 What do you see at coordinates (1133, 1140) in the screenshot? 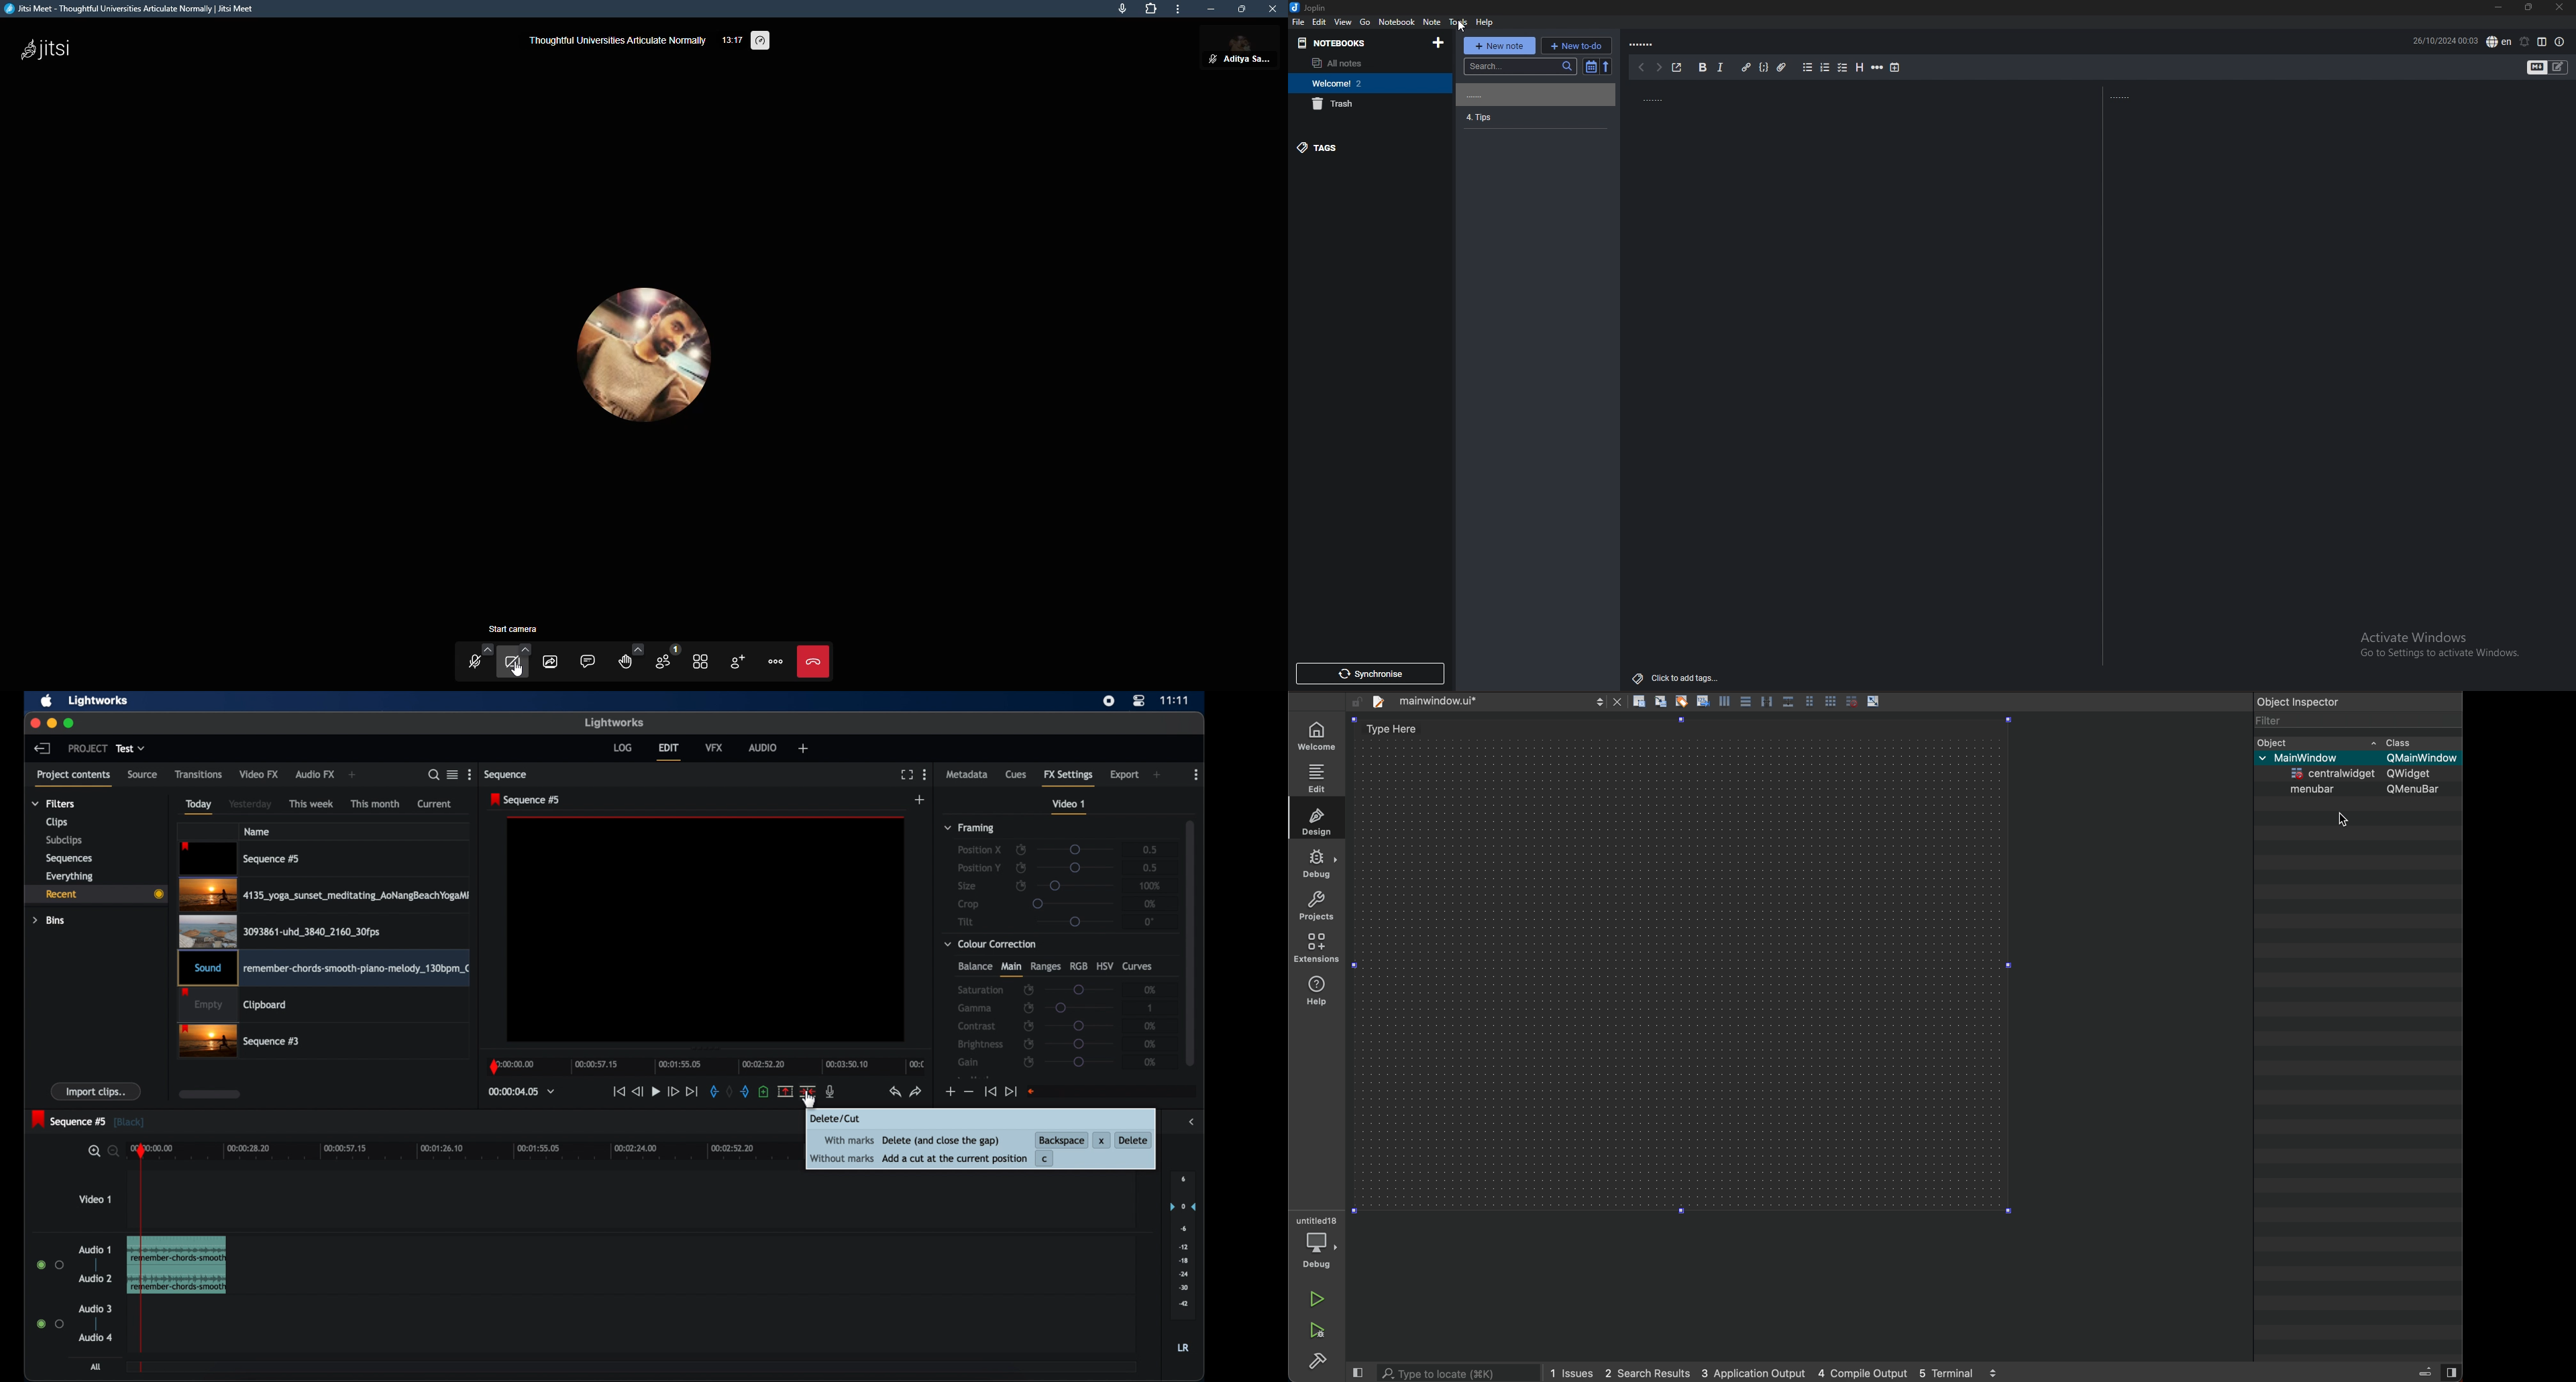
I see `delete` at bounding box center [1133, 1140].